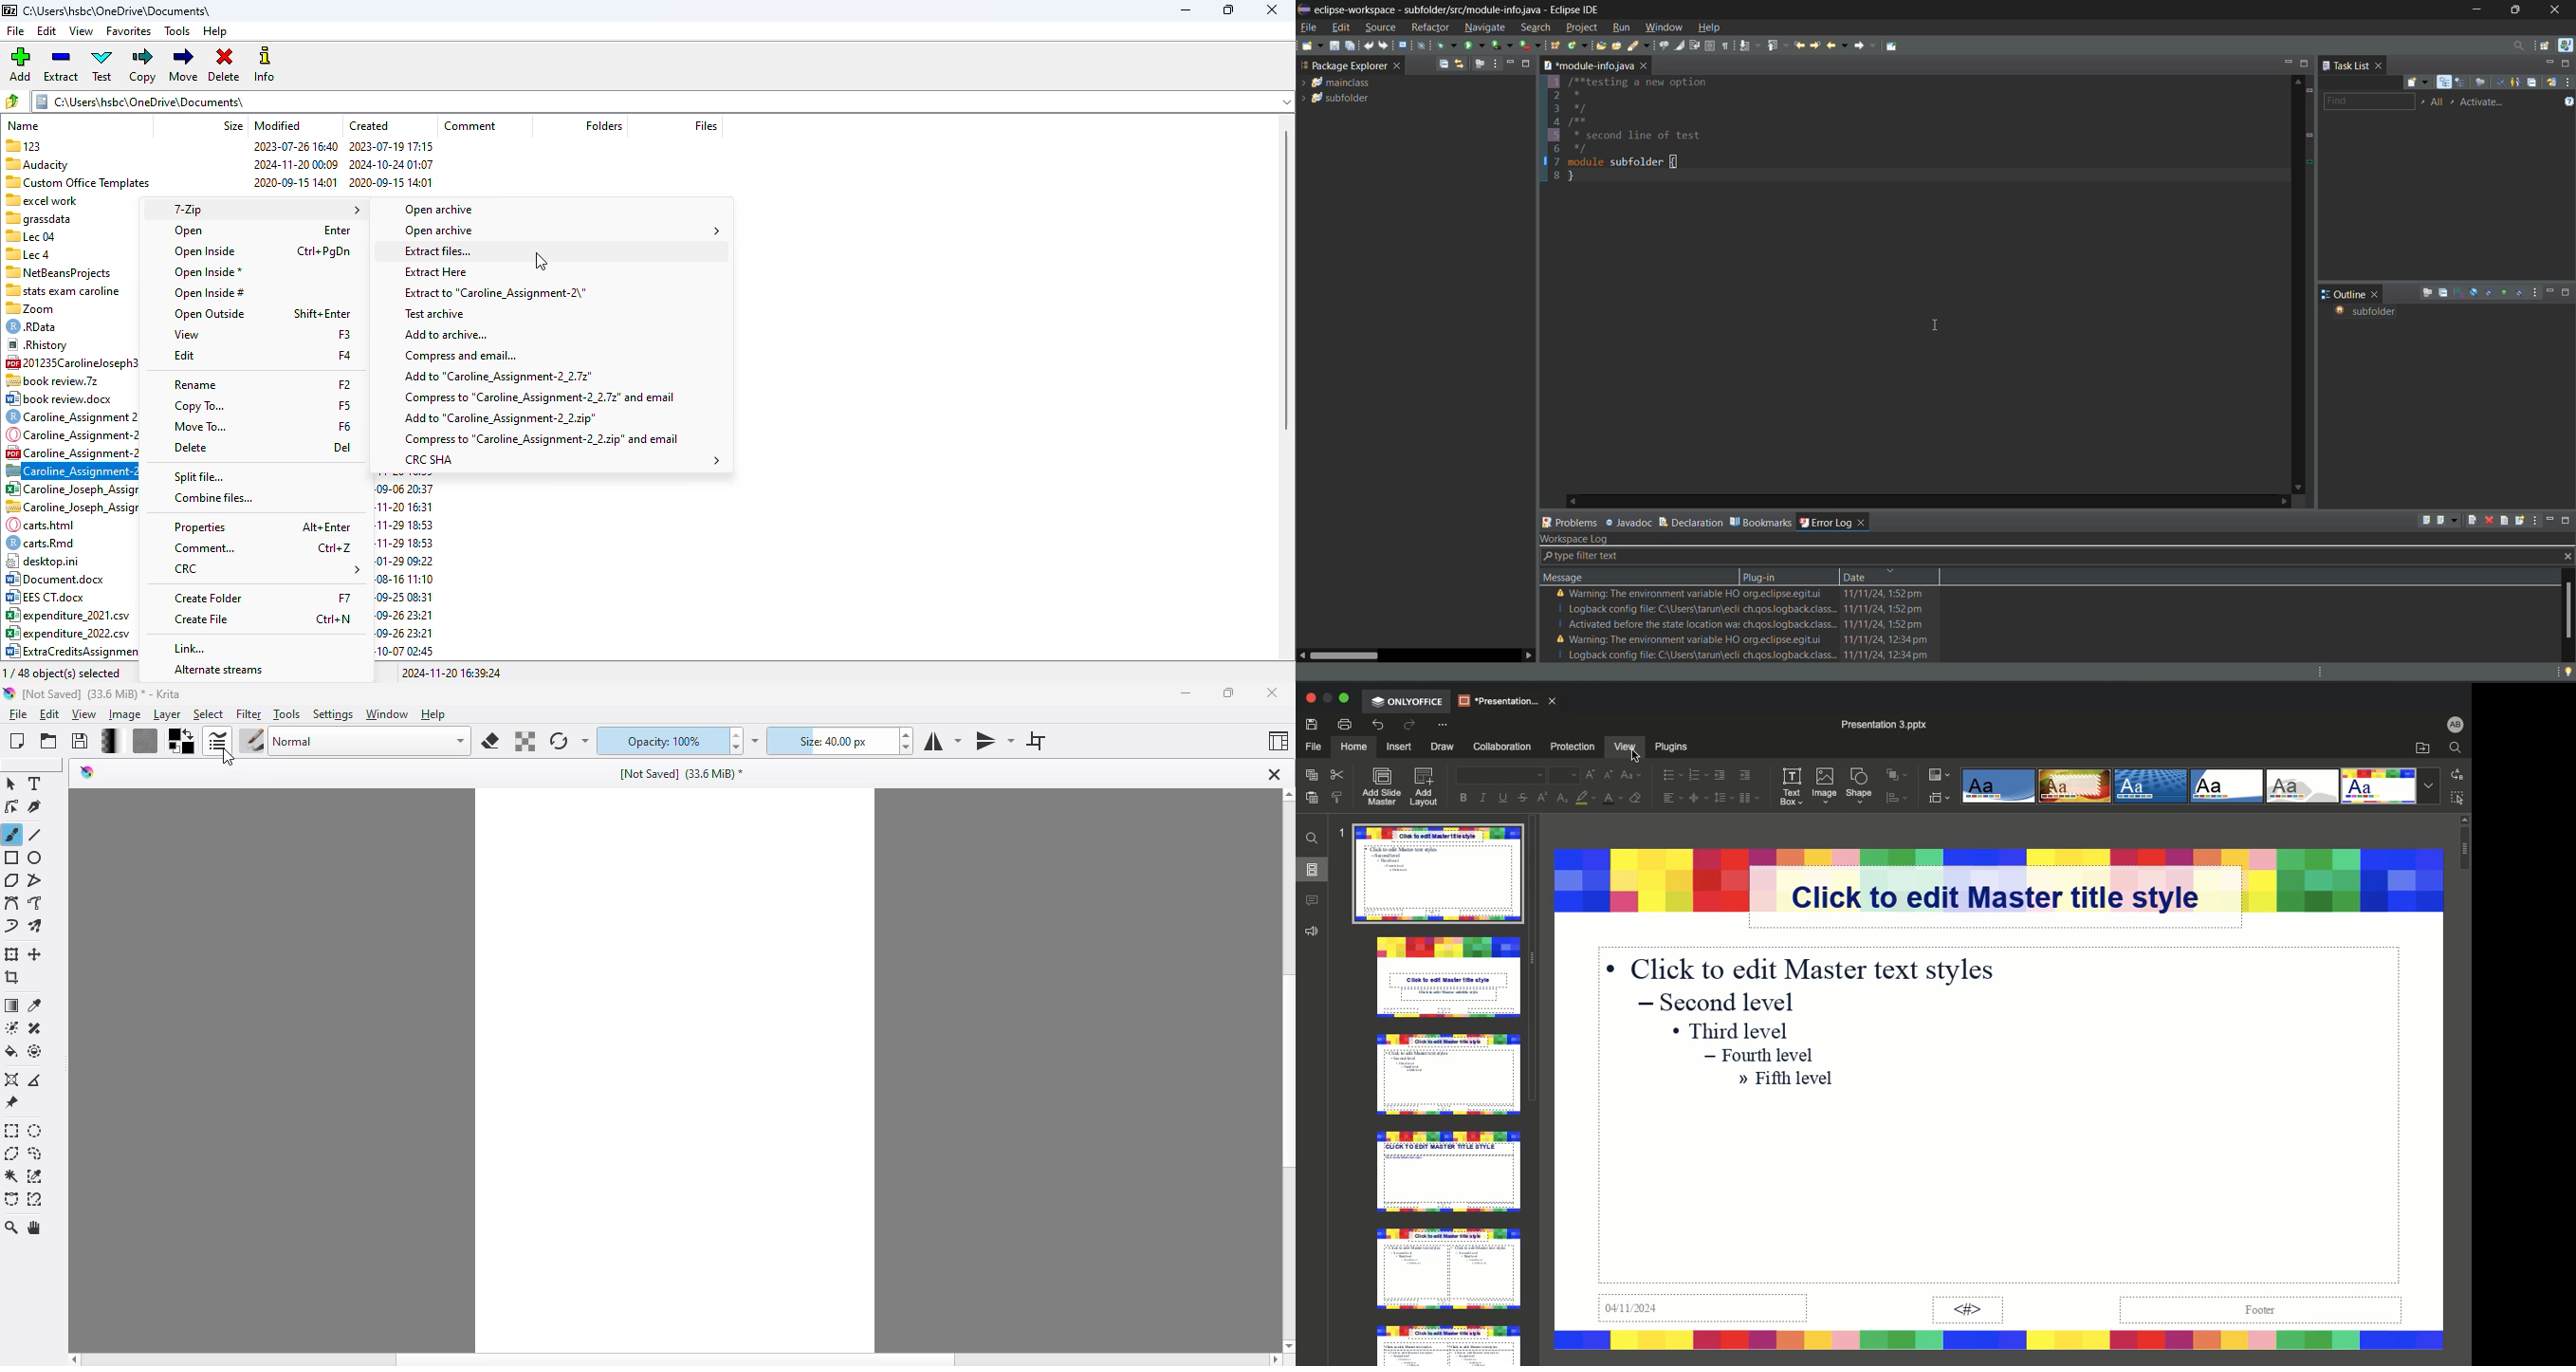  I want to click on hide completed tasks, so click(2502, 83).